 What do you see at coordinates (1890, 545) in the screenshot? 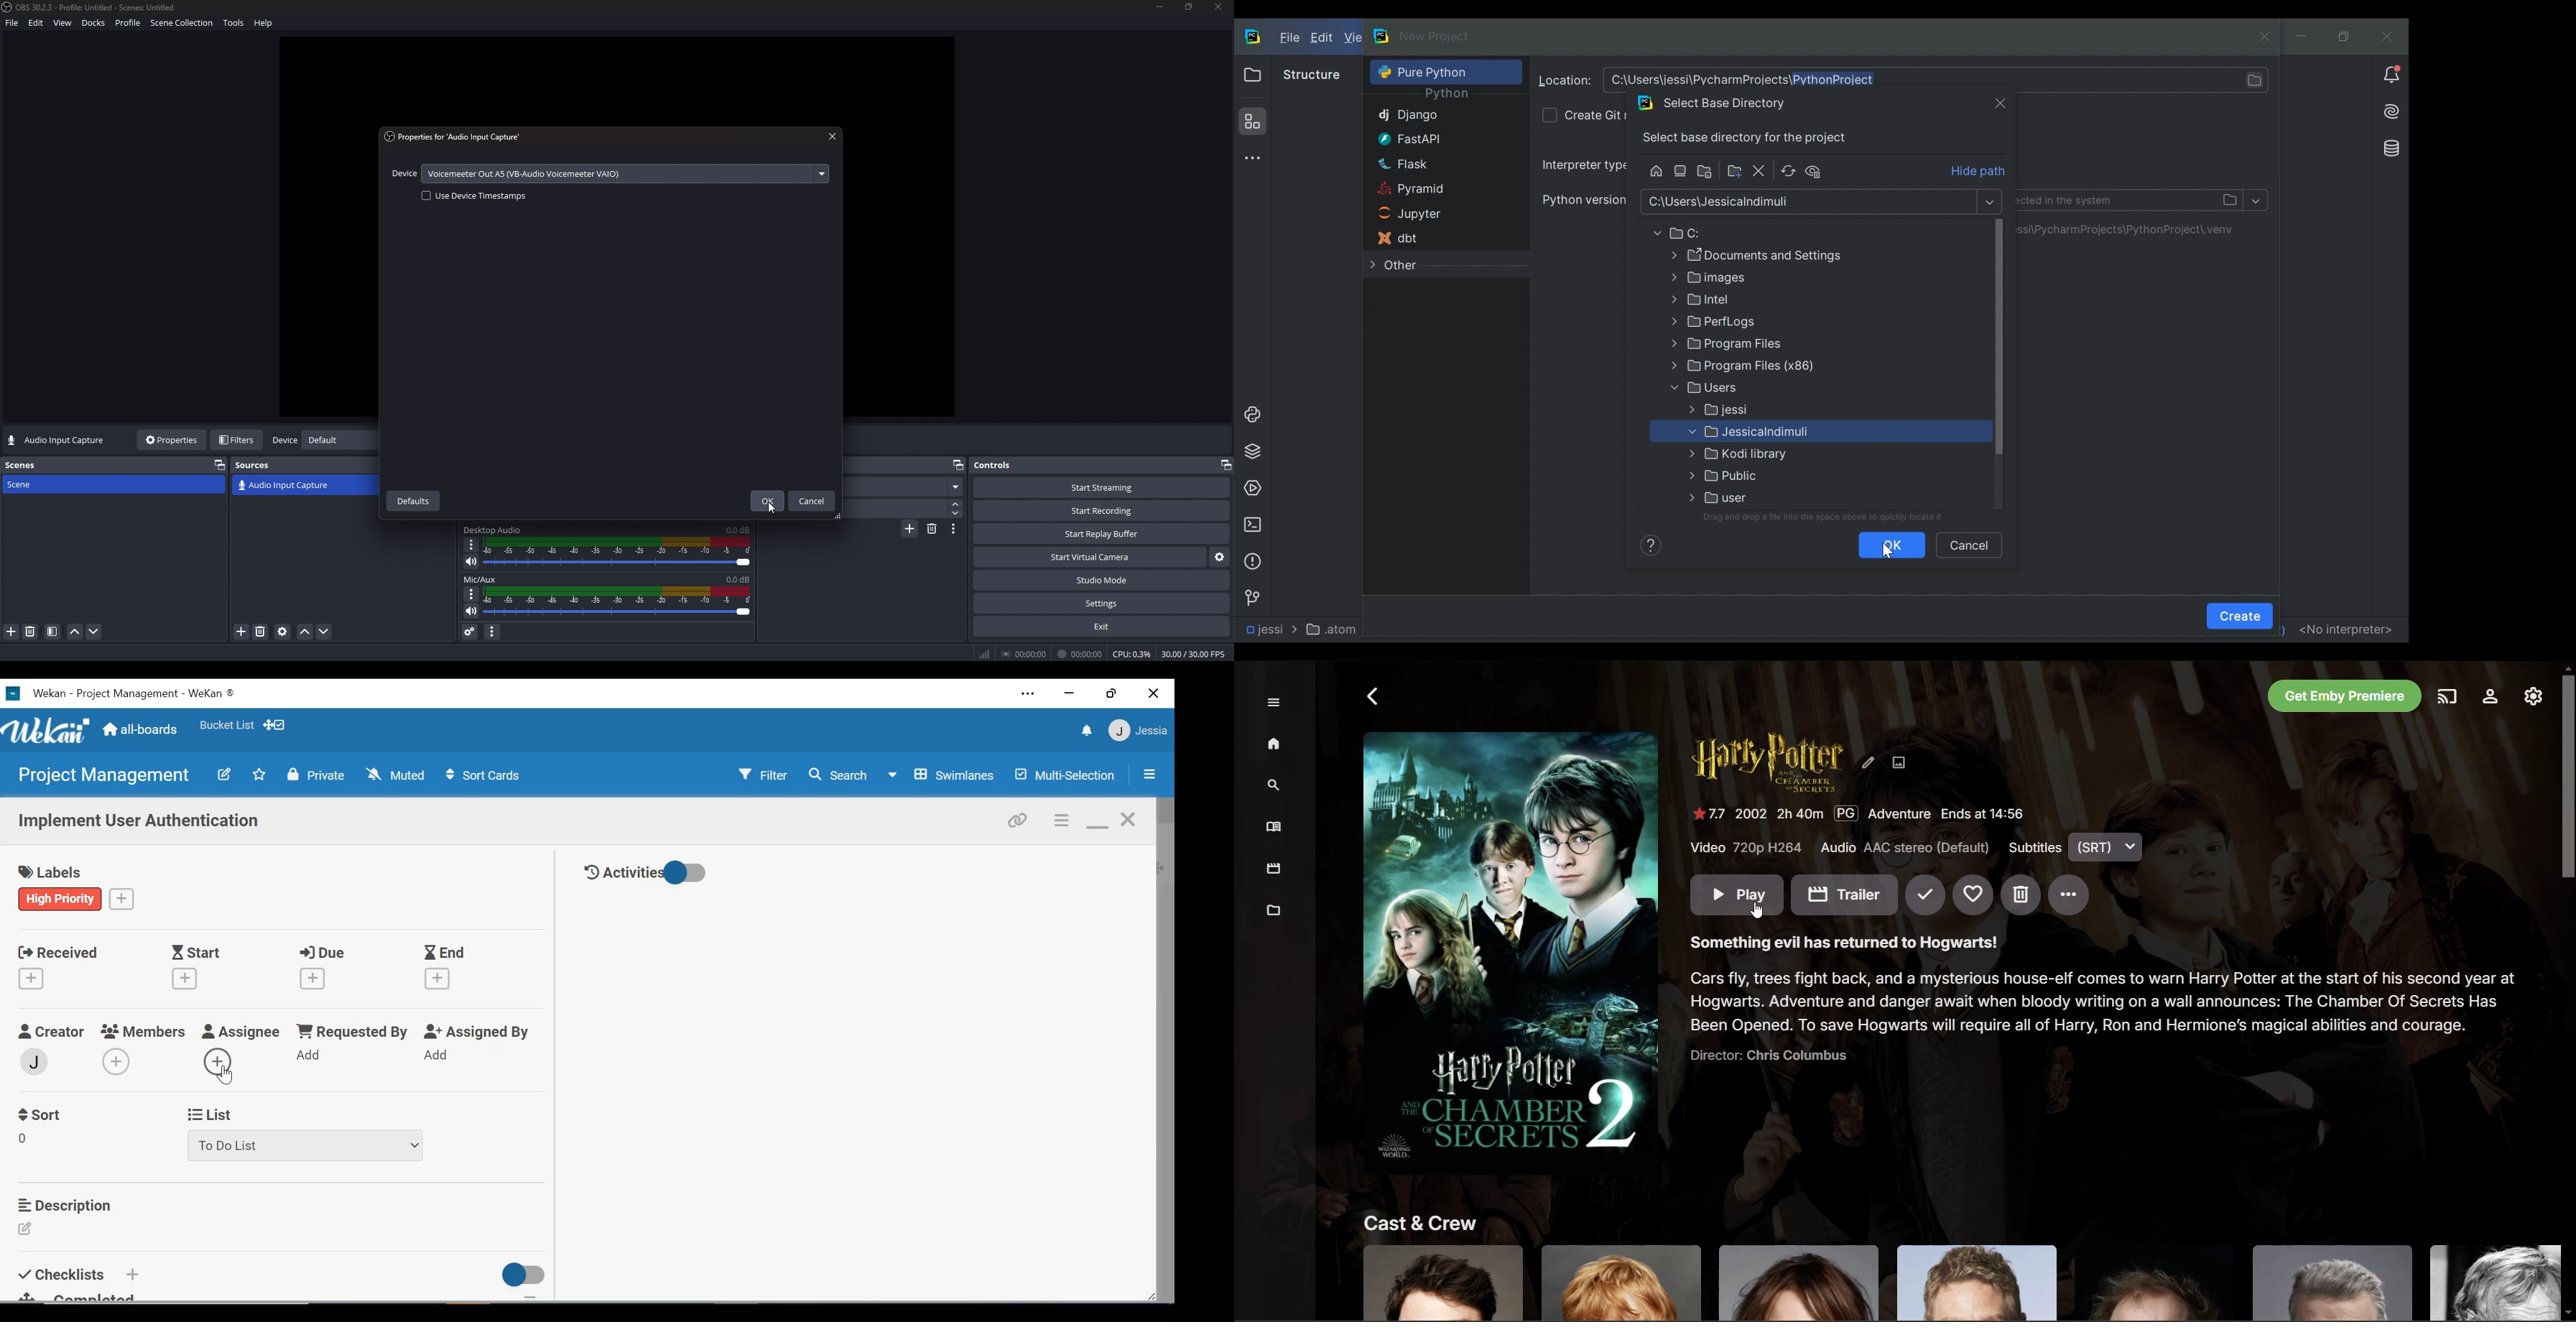
I see `OK` at bounding box center [1890, 545].